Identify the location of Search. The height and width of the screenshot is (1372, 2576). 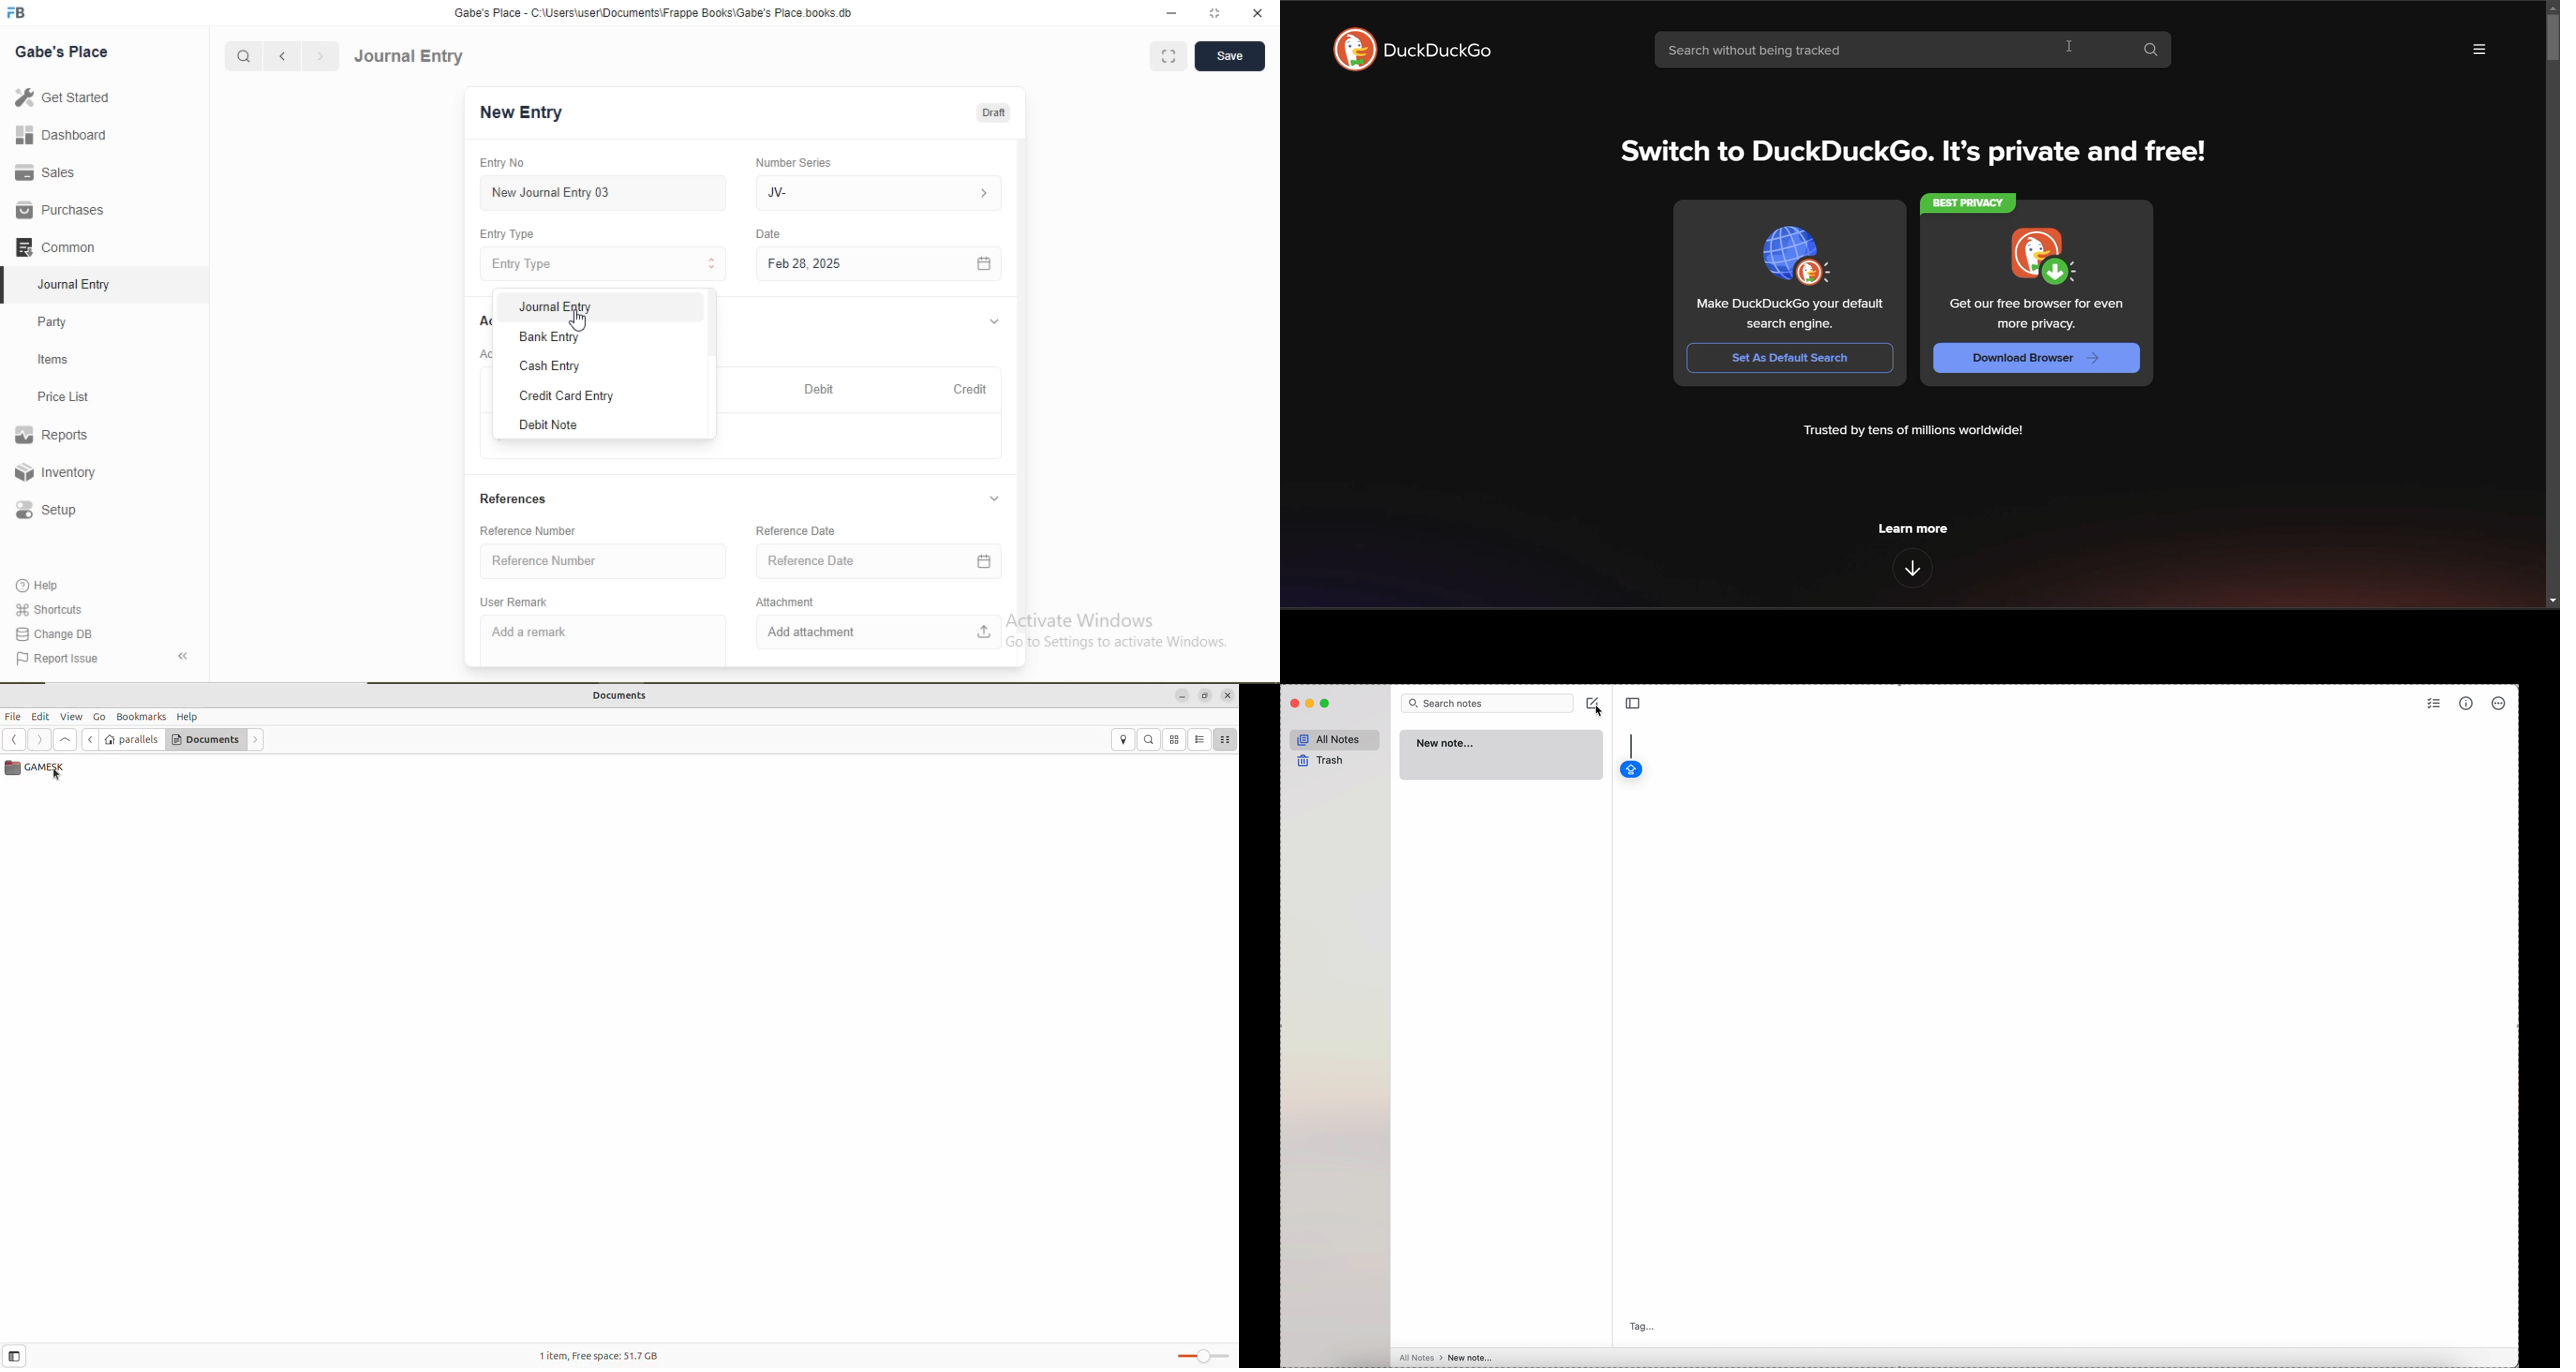
(242, 57).